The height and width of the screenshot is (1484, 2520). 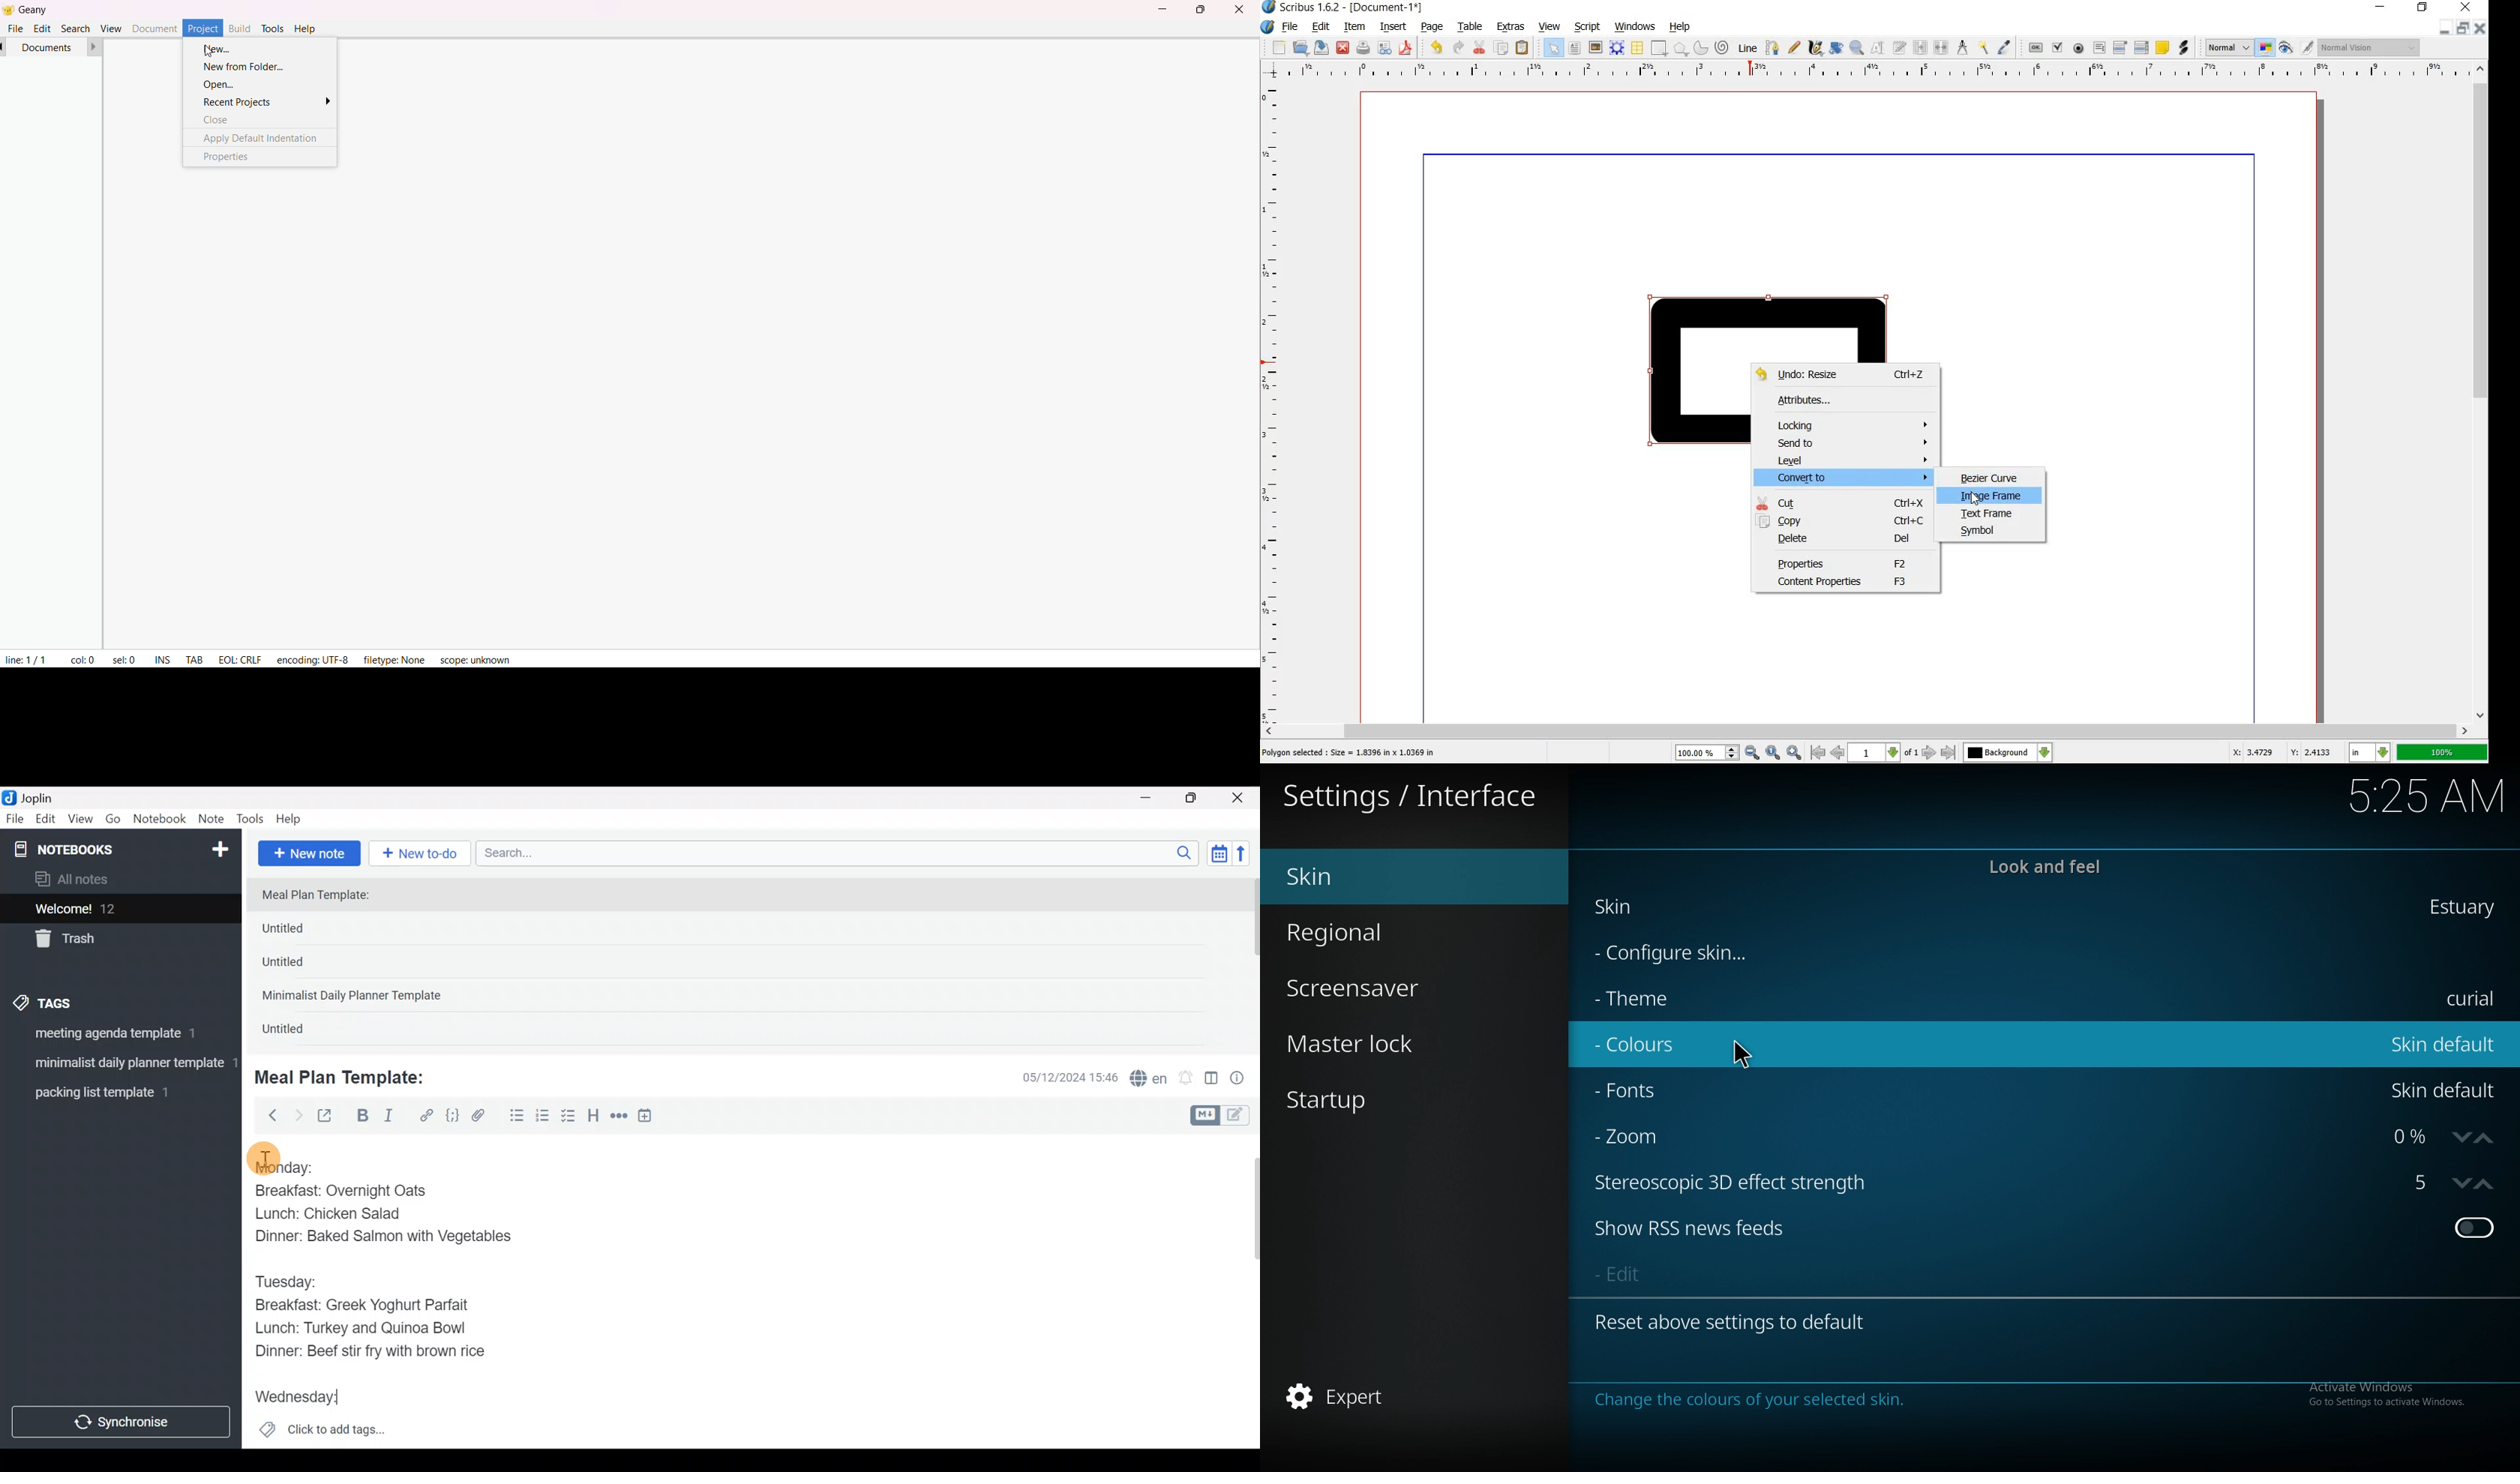 What do you see at coordinates (113, 822) in the screenshot?
I see `Go` at bounding box center [113, 822].